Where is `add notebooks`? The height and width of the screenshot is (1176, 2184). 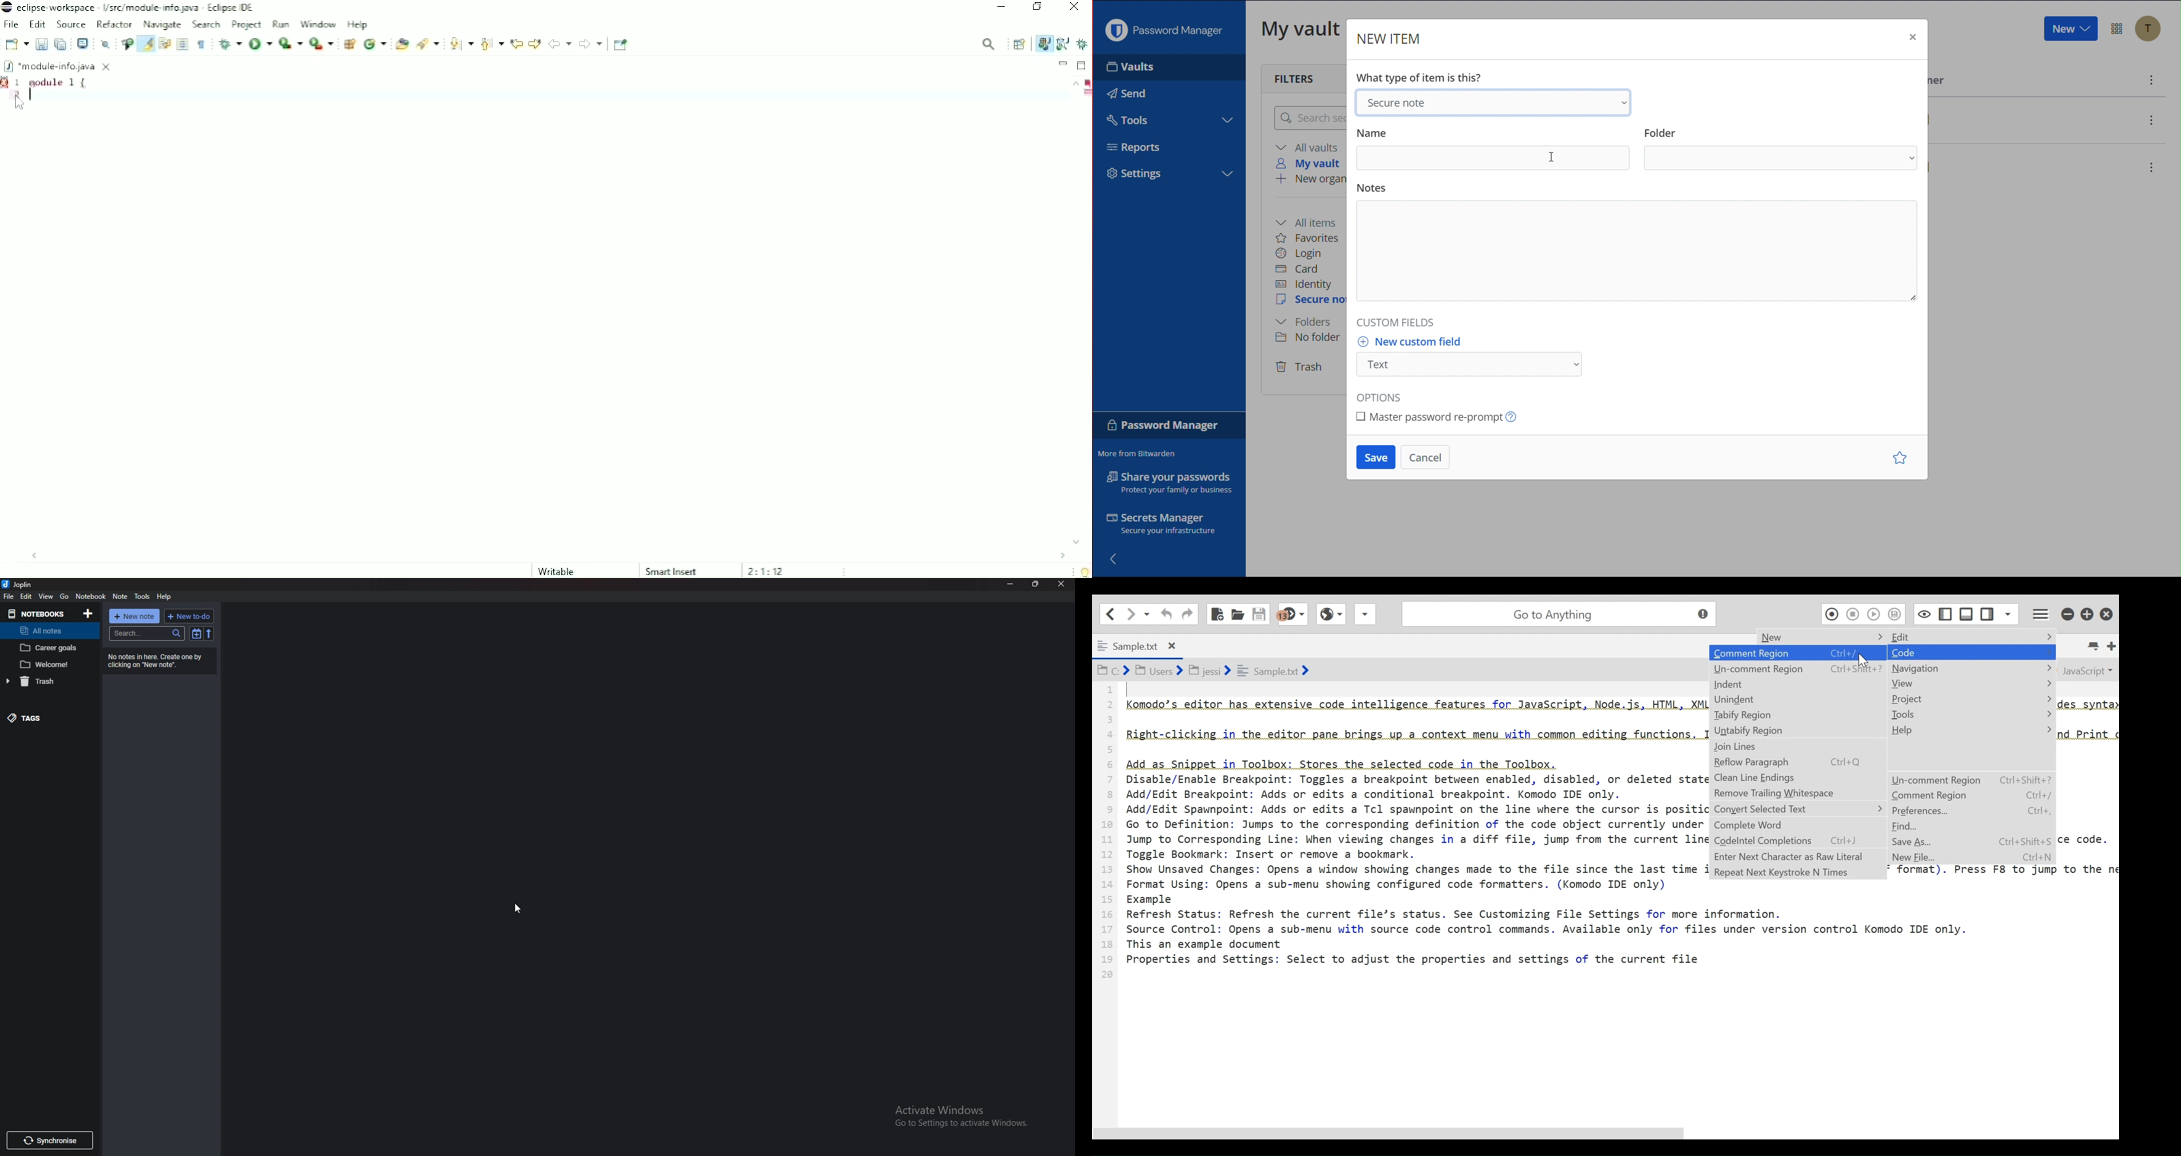
add notebooks is located at coordinates (88, 613).